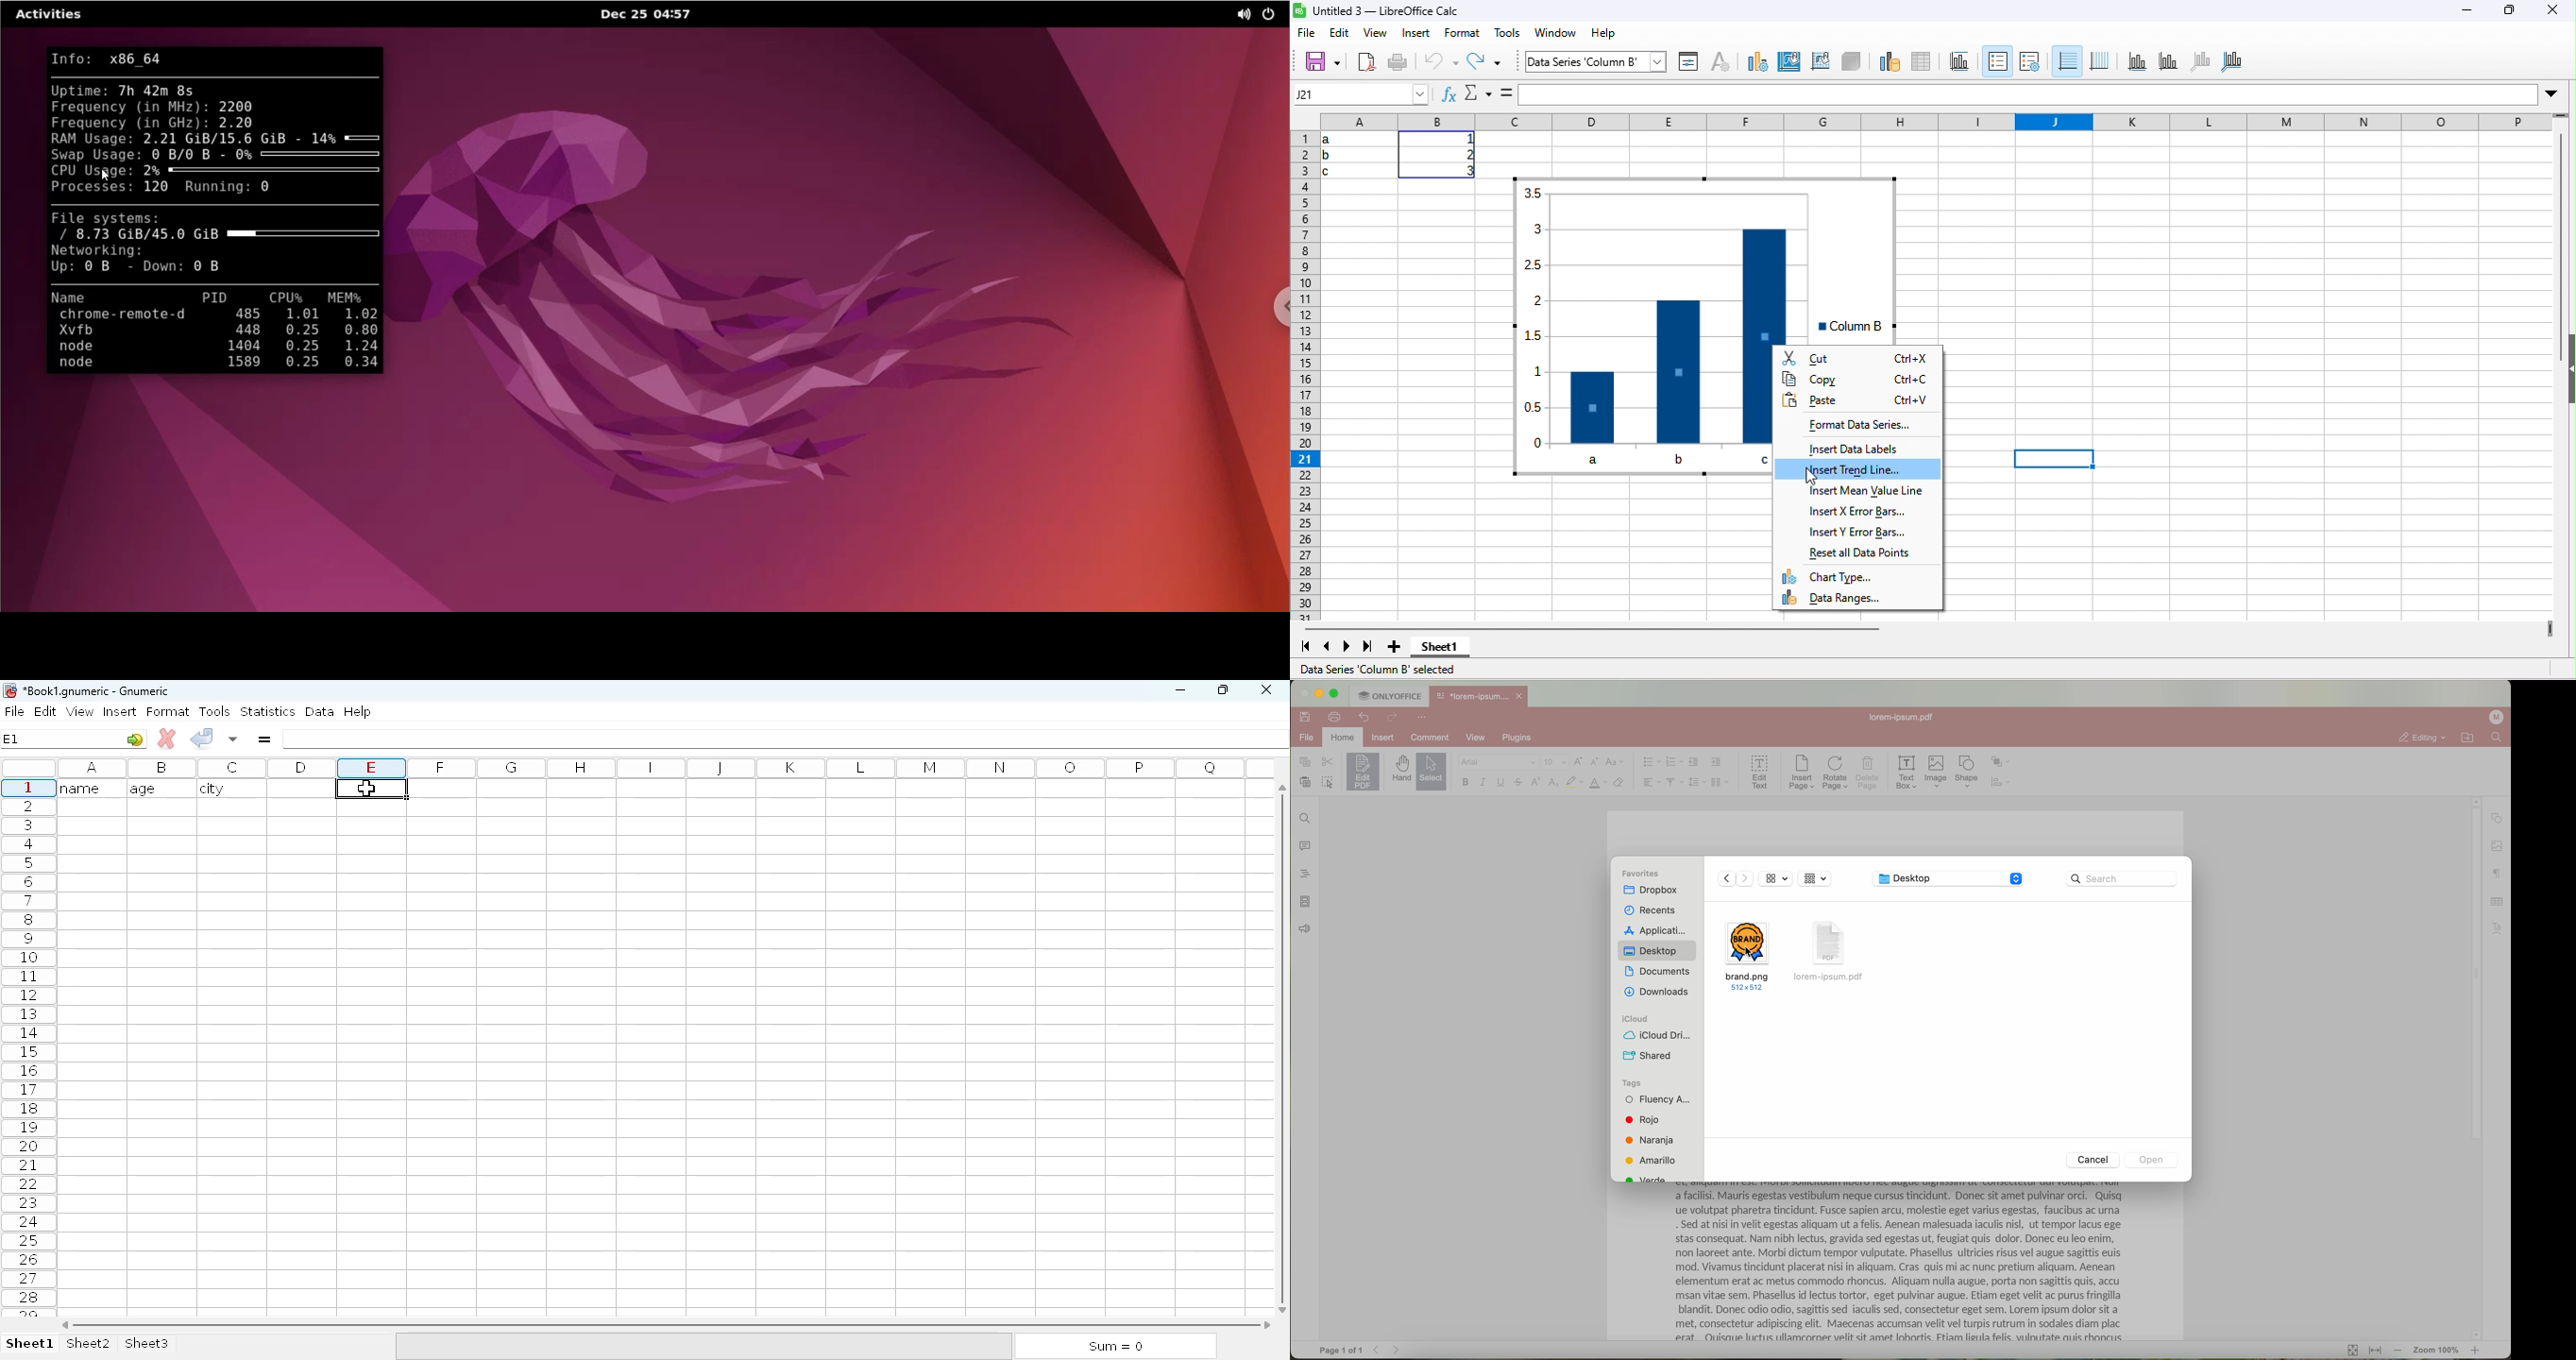  Describe the element at coordinates (1967, 772) in the screenshot. I see `shape` at that location.